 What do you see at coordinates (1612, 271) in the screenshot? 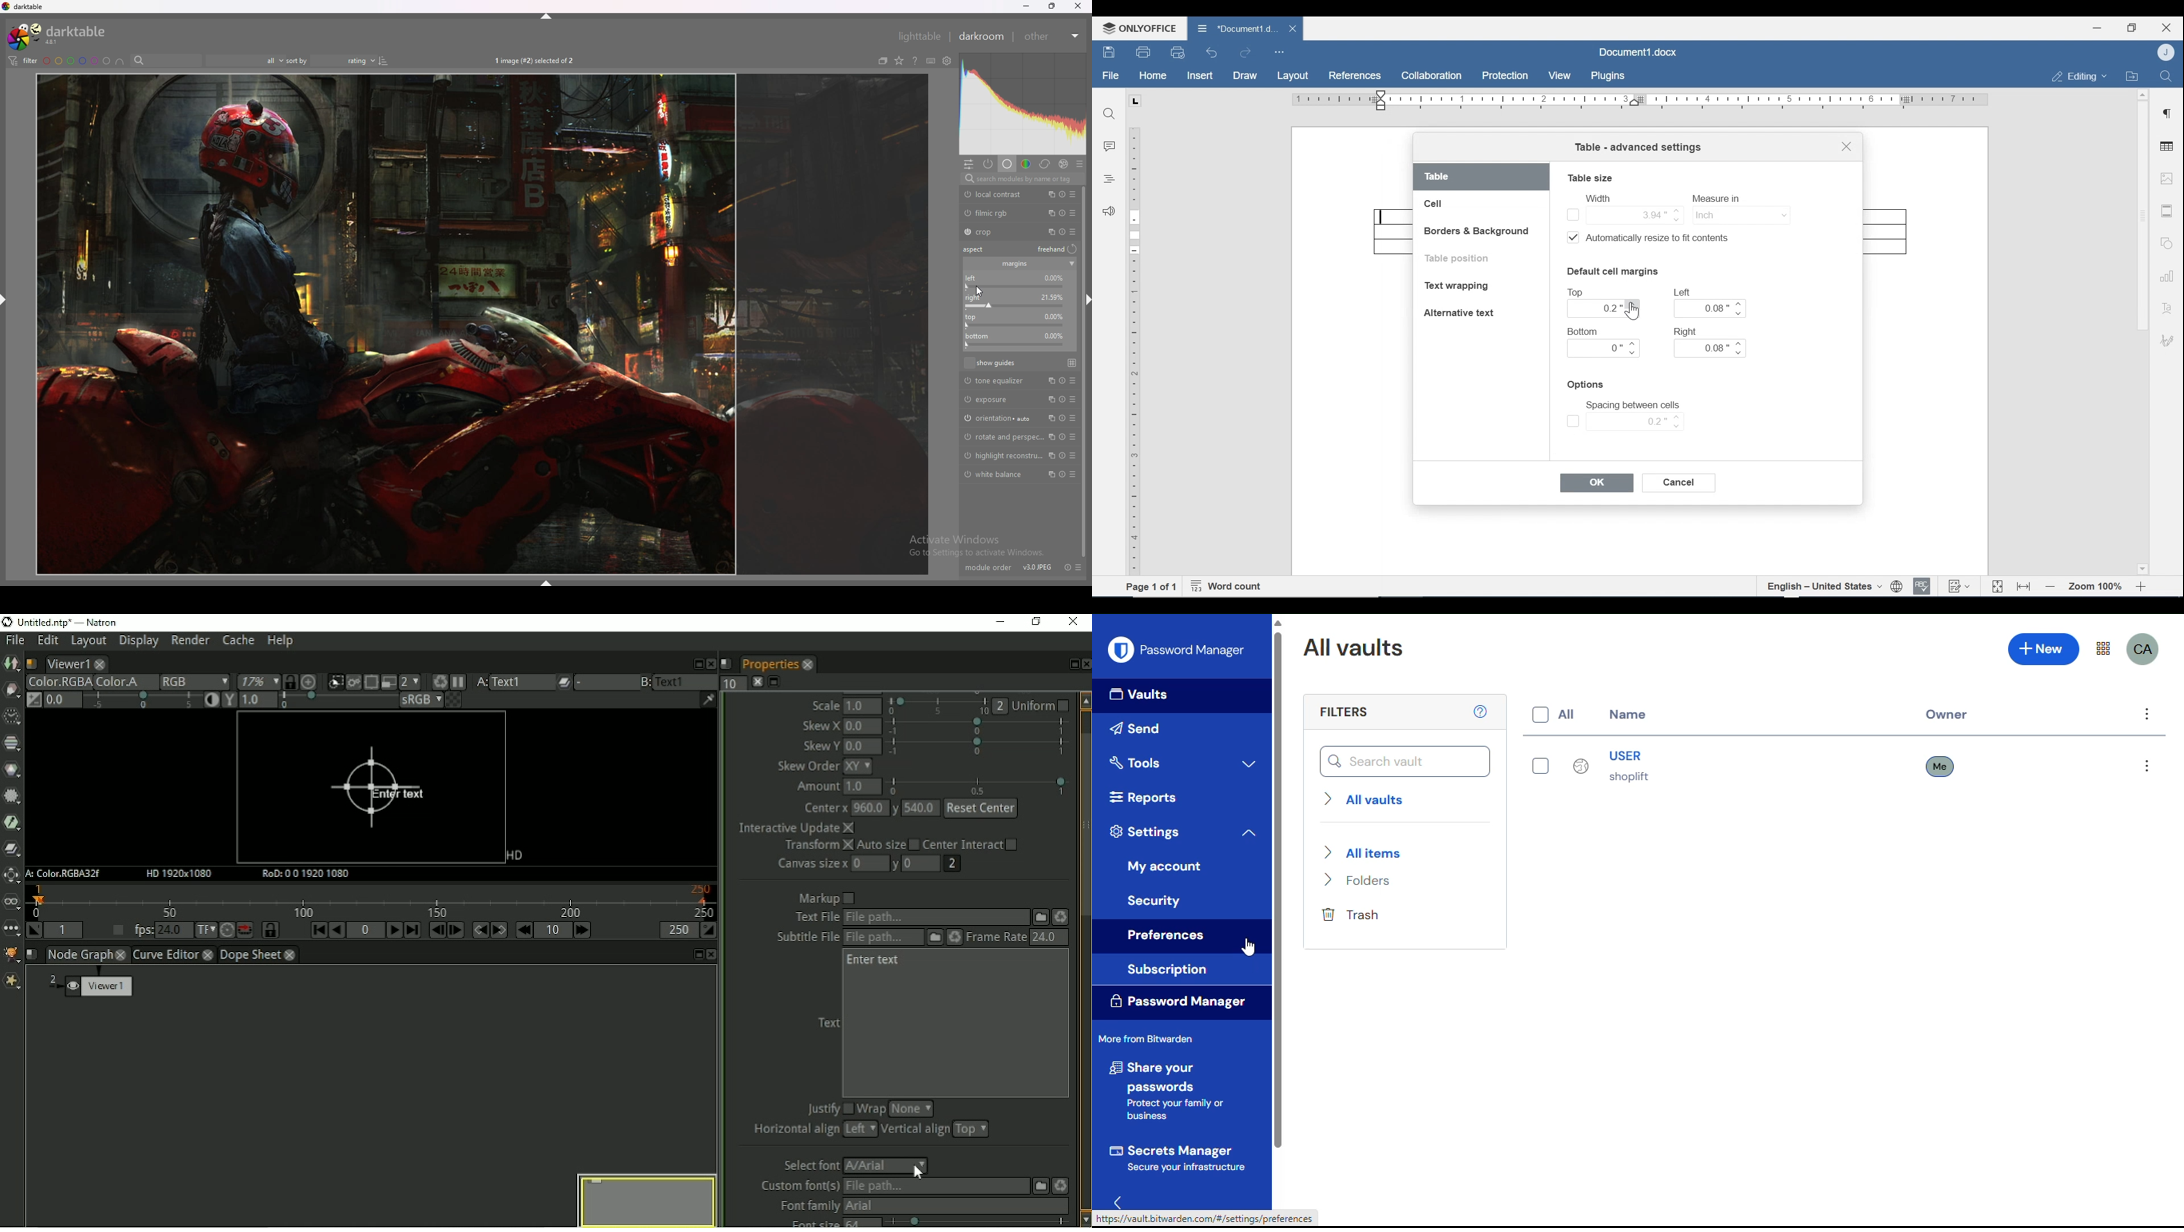
I see `Default cell margins` at bounding box center [1612, 271].